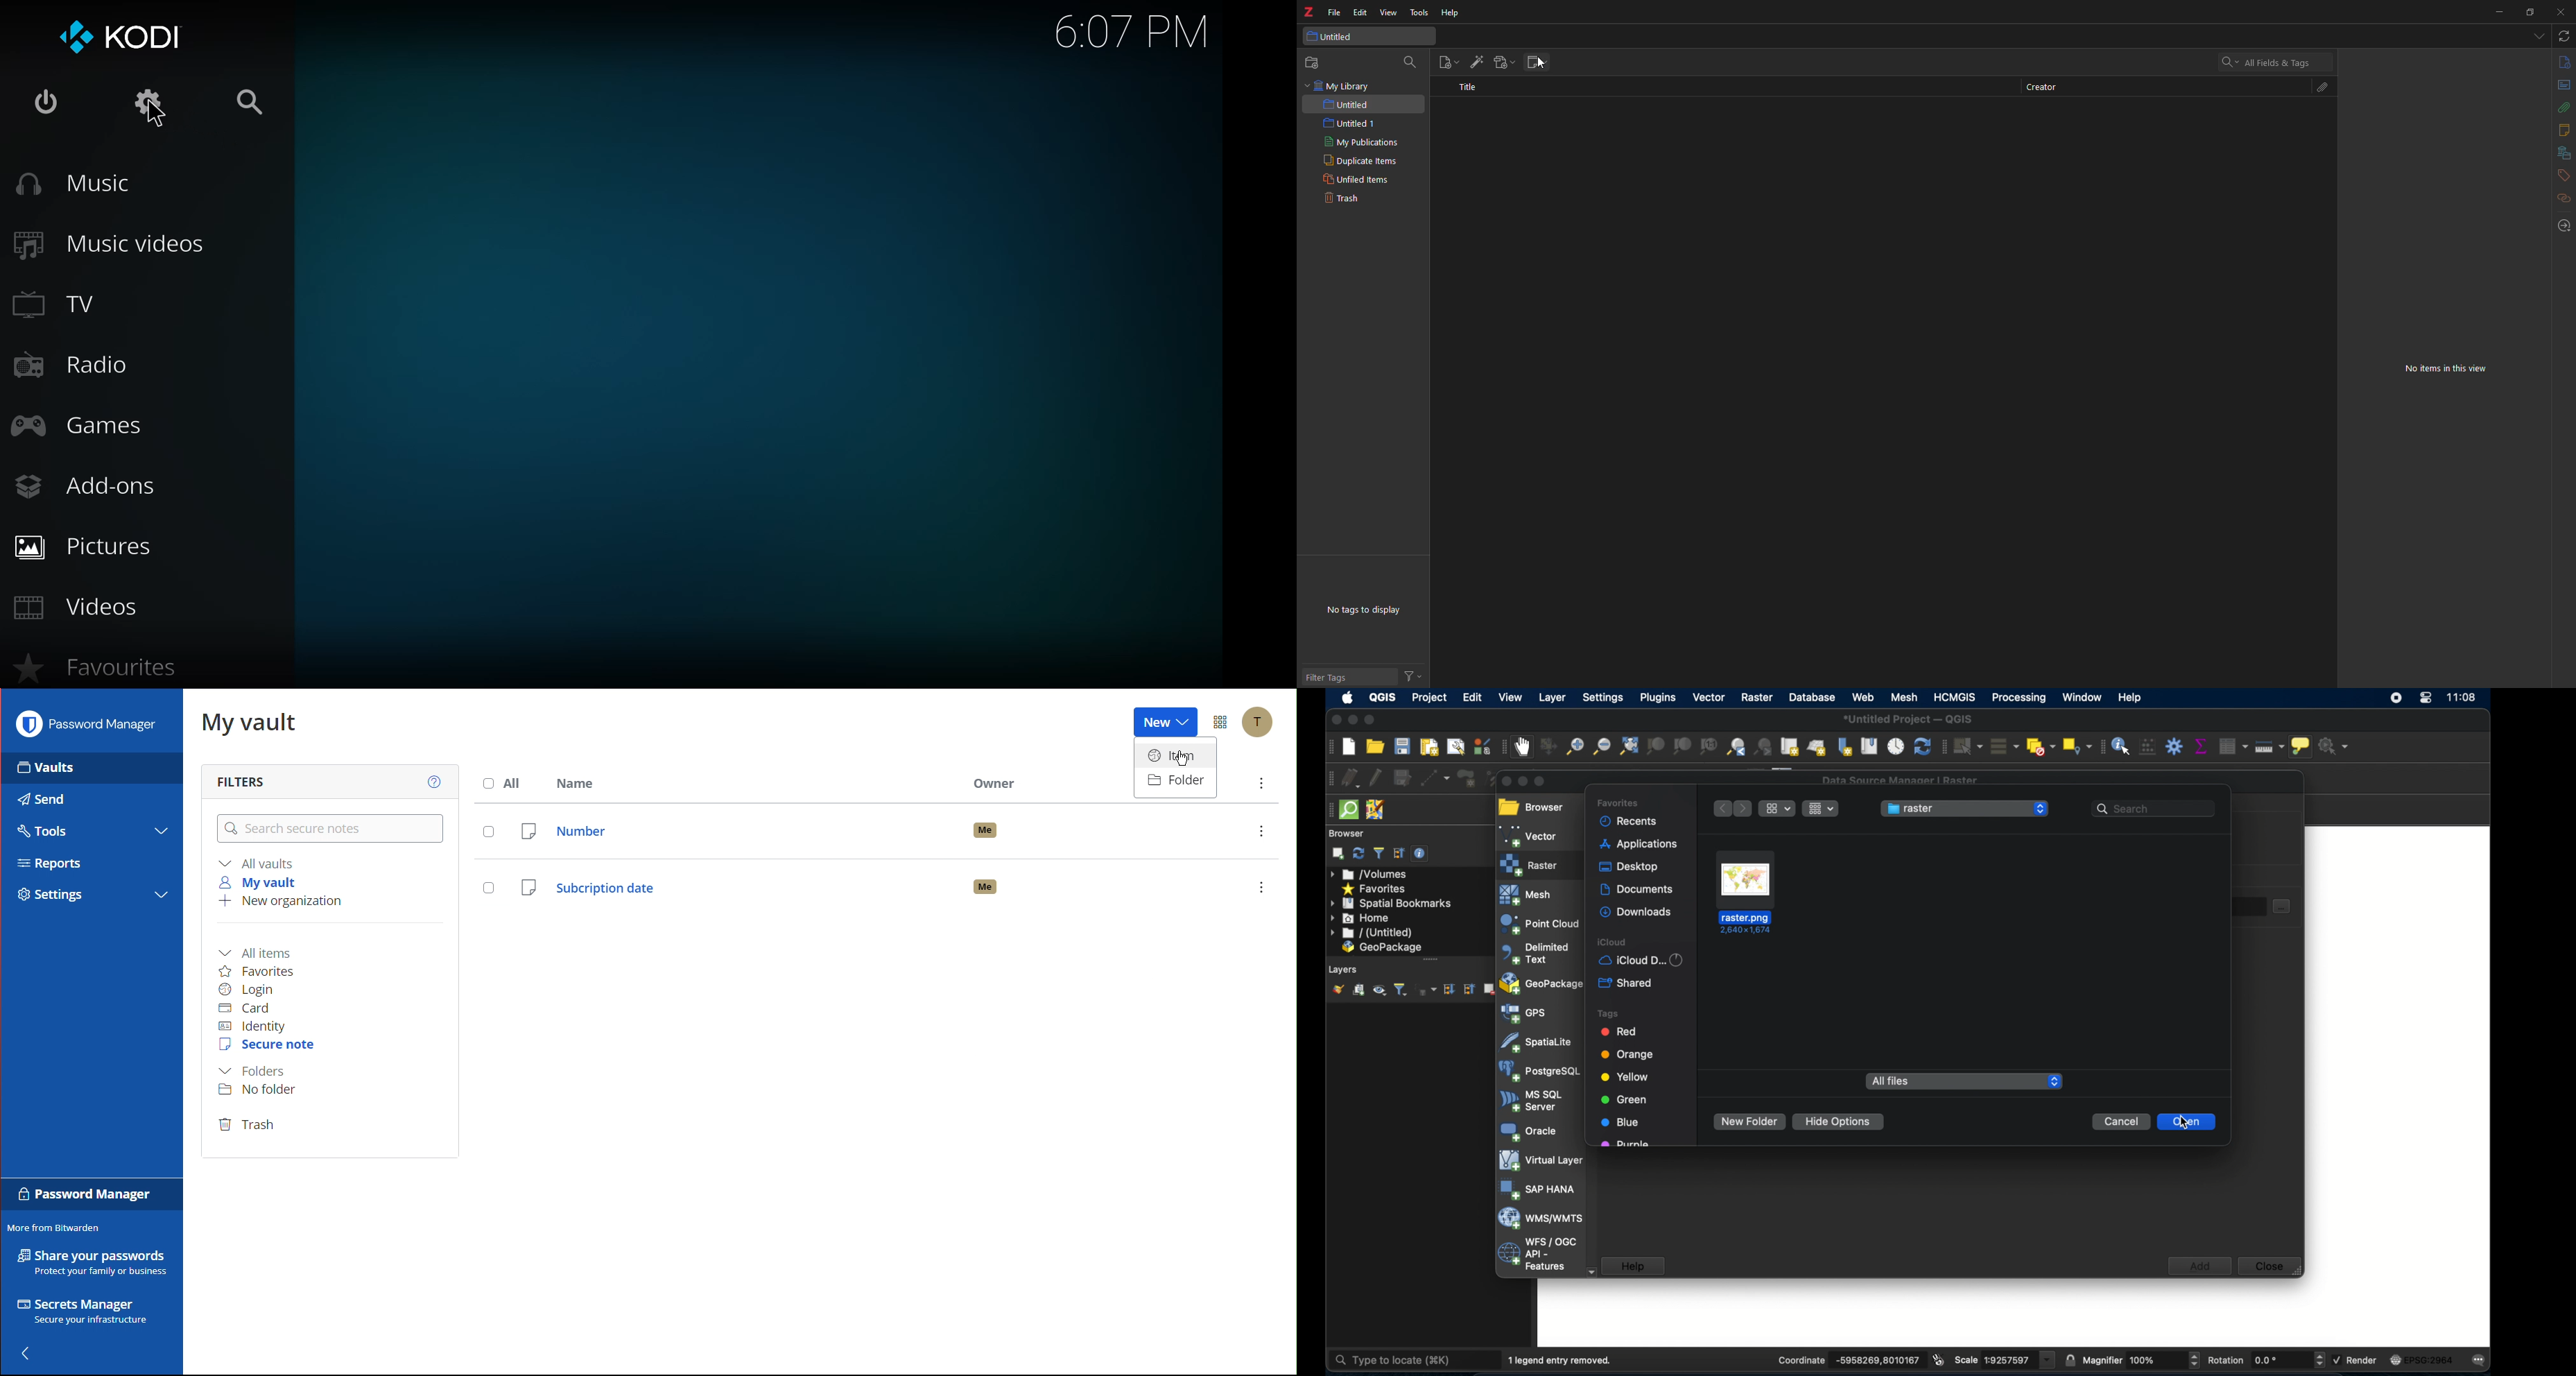  What do you see at coordinates (2336, 1359) in the screenshot?
I see `checkbox` at bounding box center [2336, 1359].